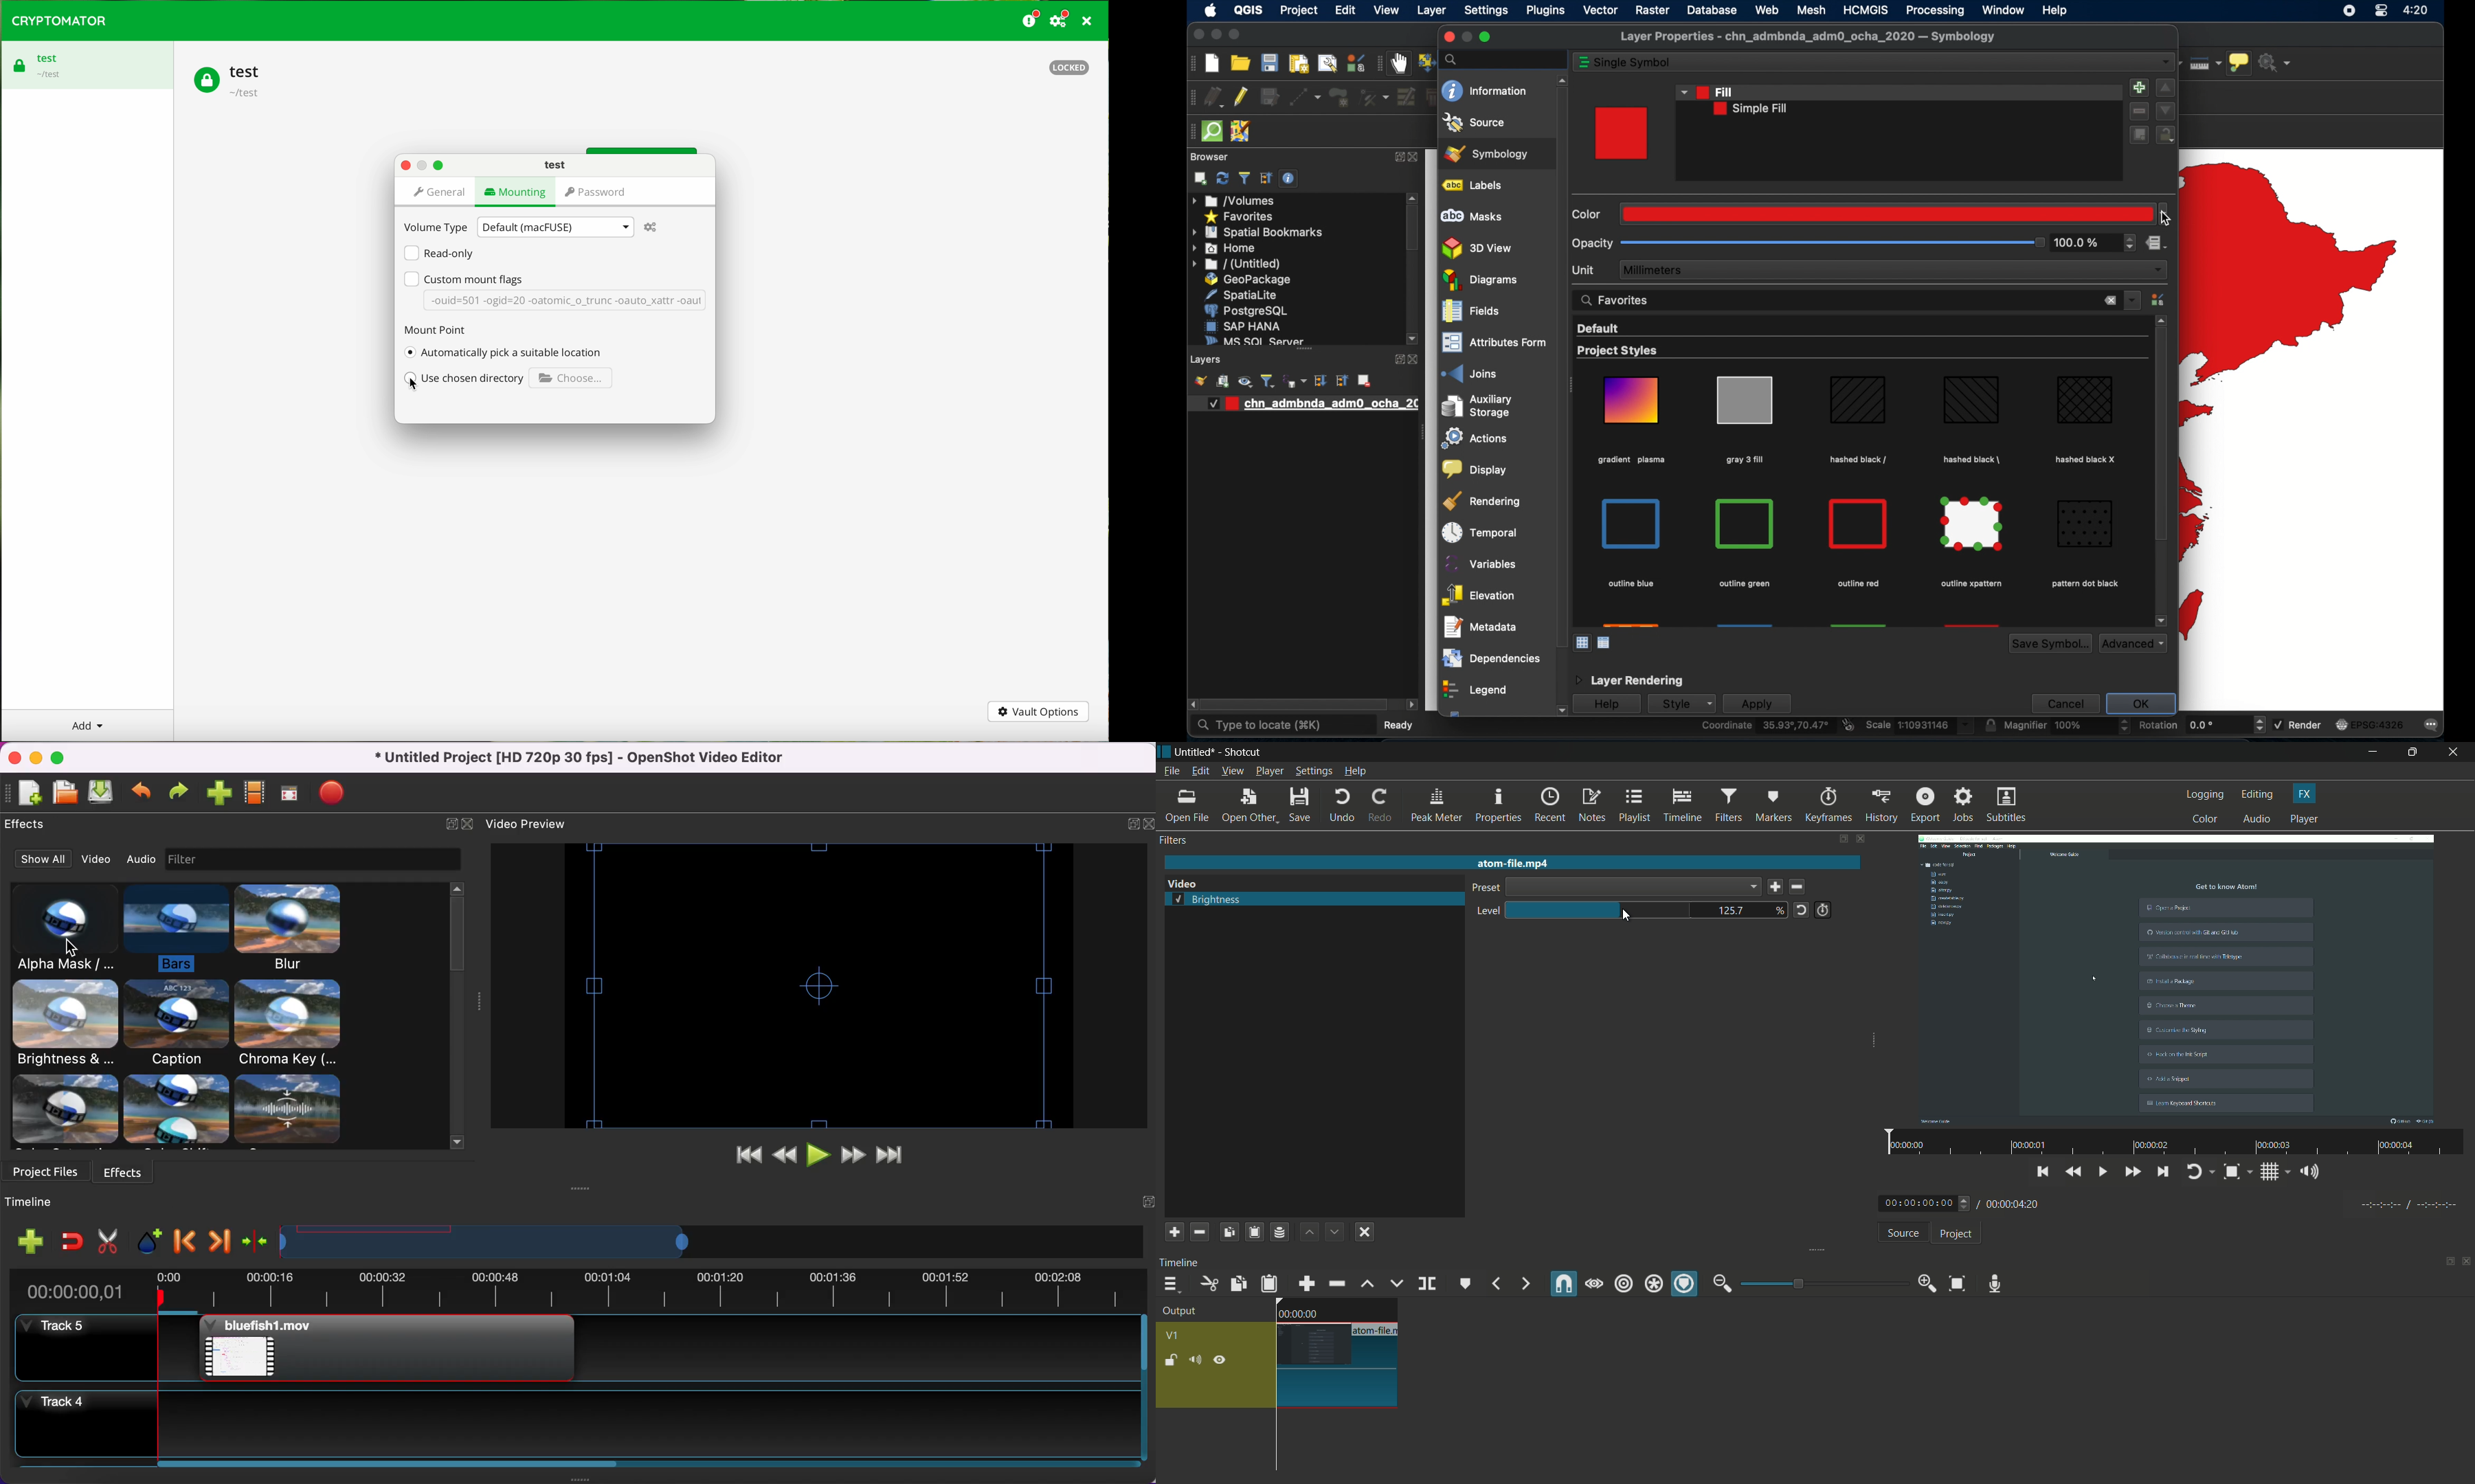  I want to click on cursor, so click(1628, 917).